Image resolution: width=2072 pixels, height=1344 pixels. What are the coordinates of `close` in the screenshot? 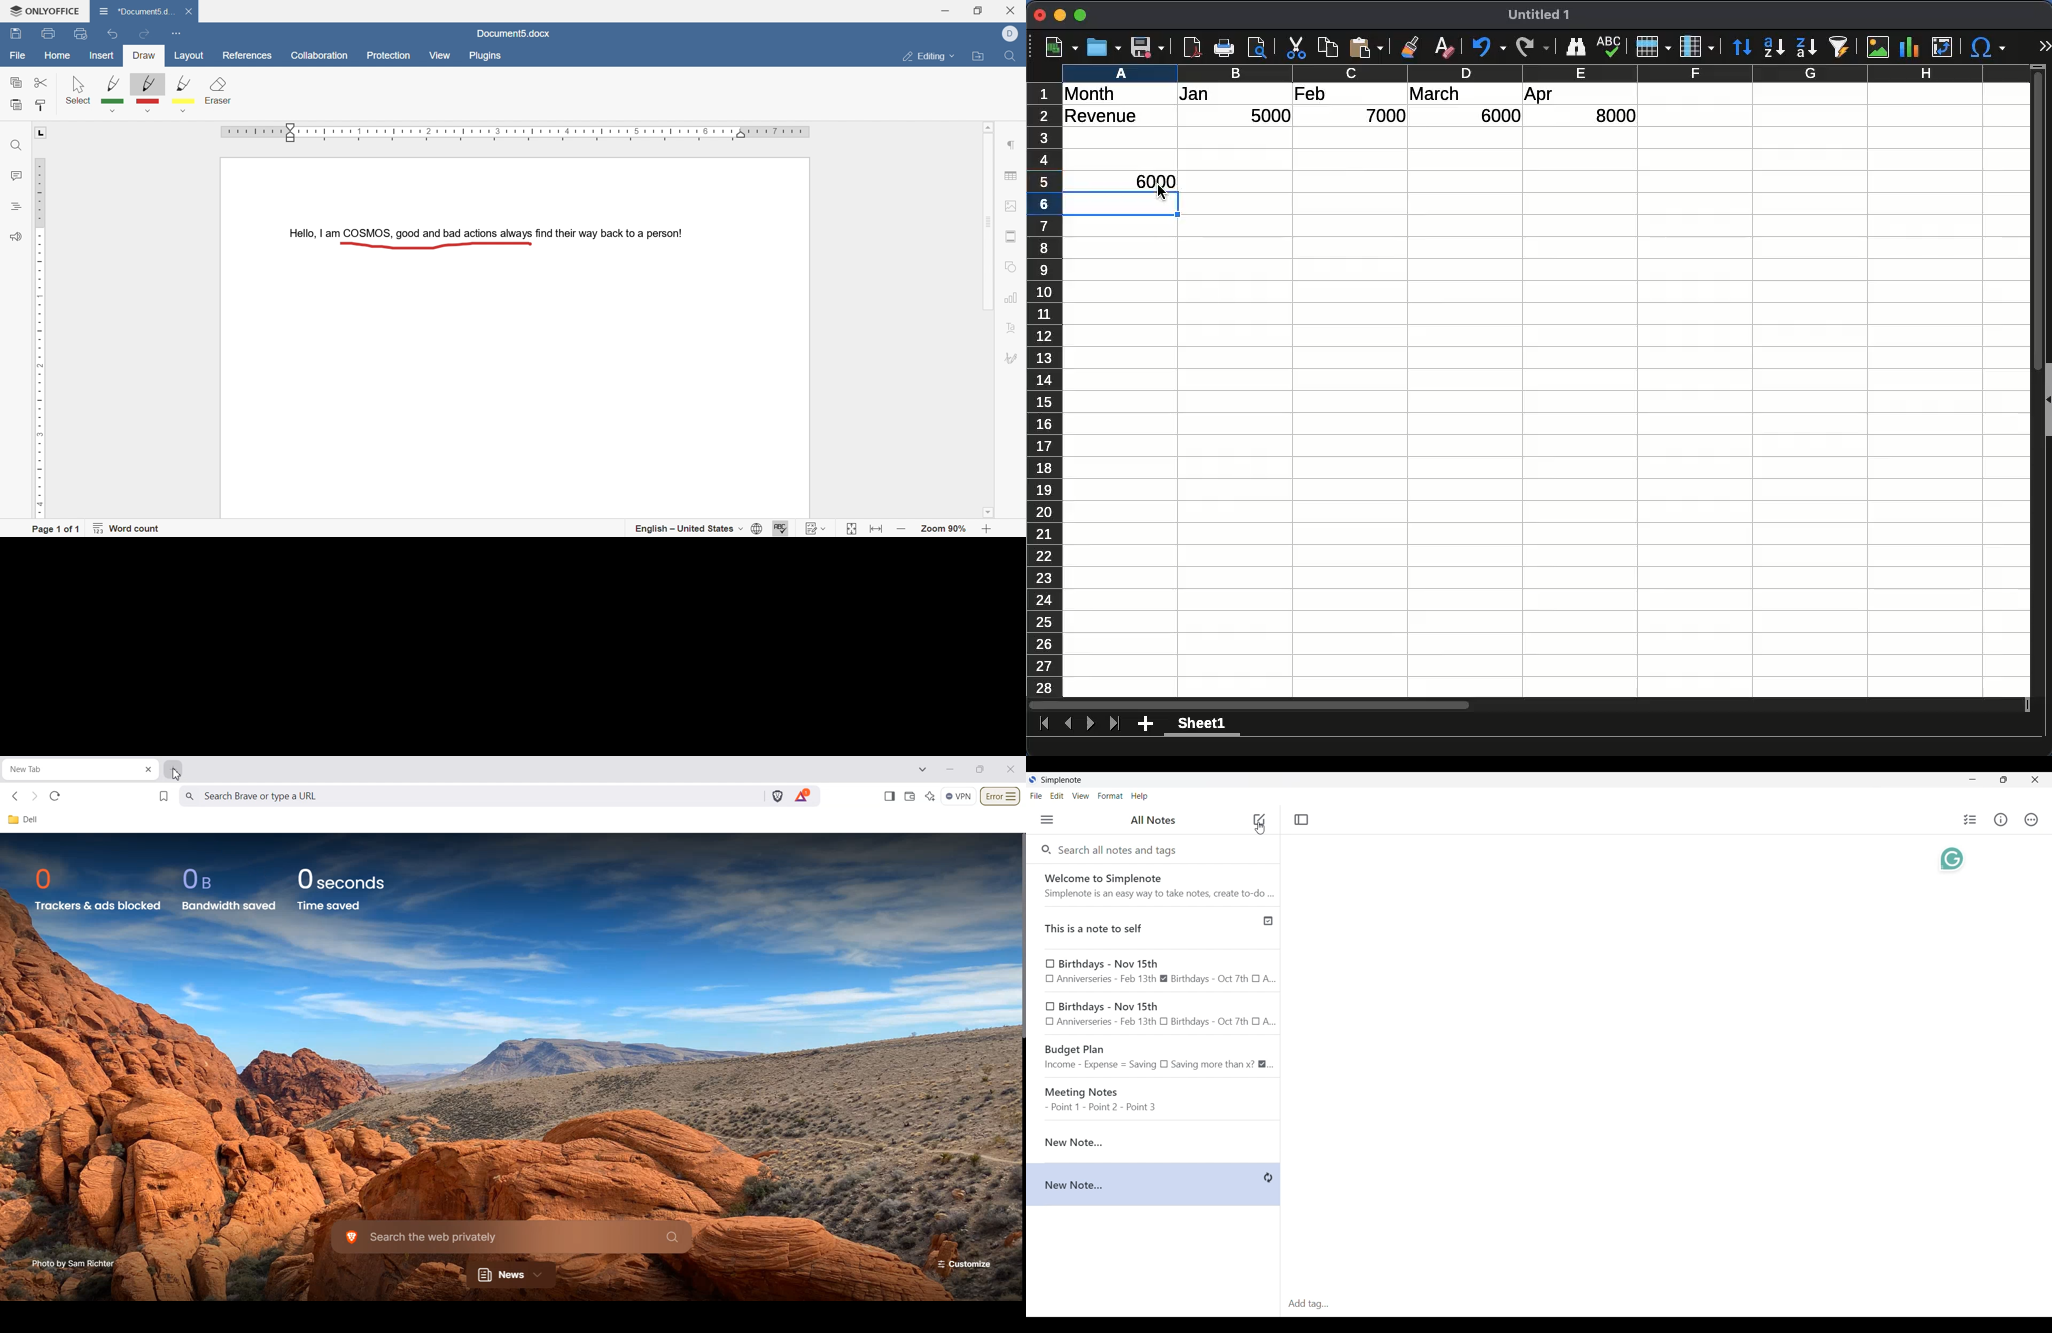 It's located at (1040, 15).